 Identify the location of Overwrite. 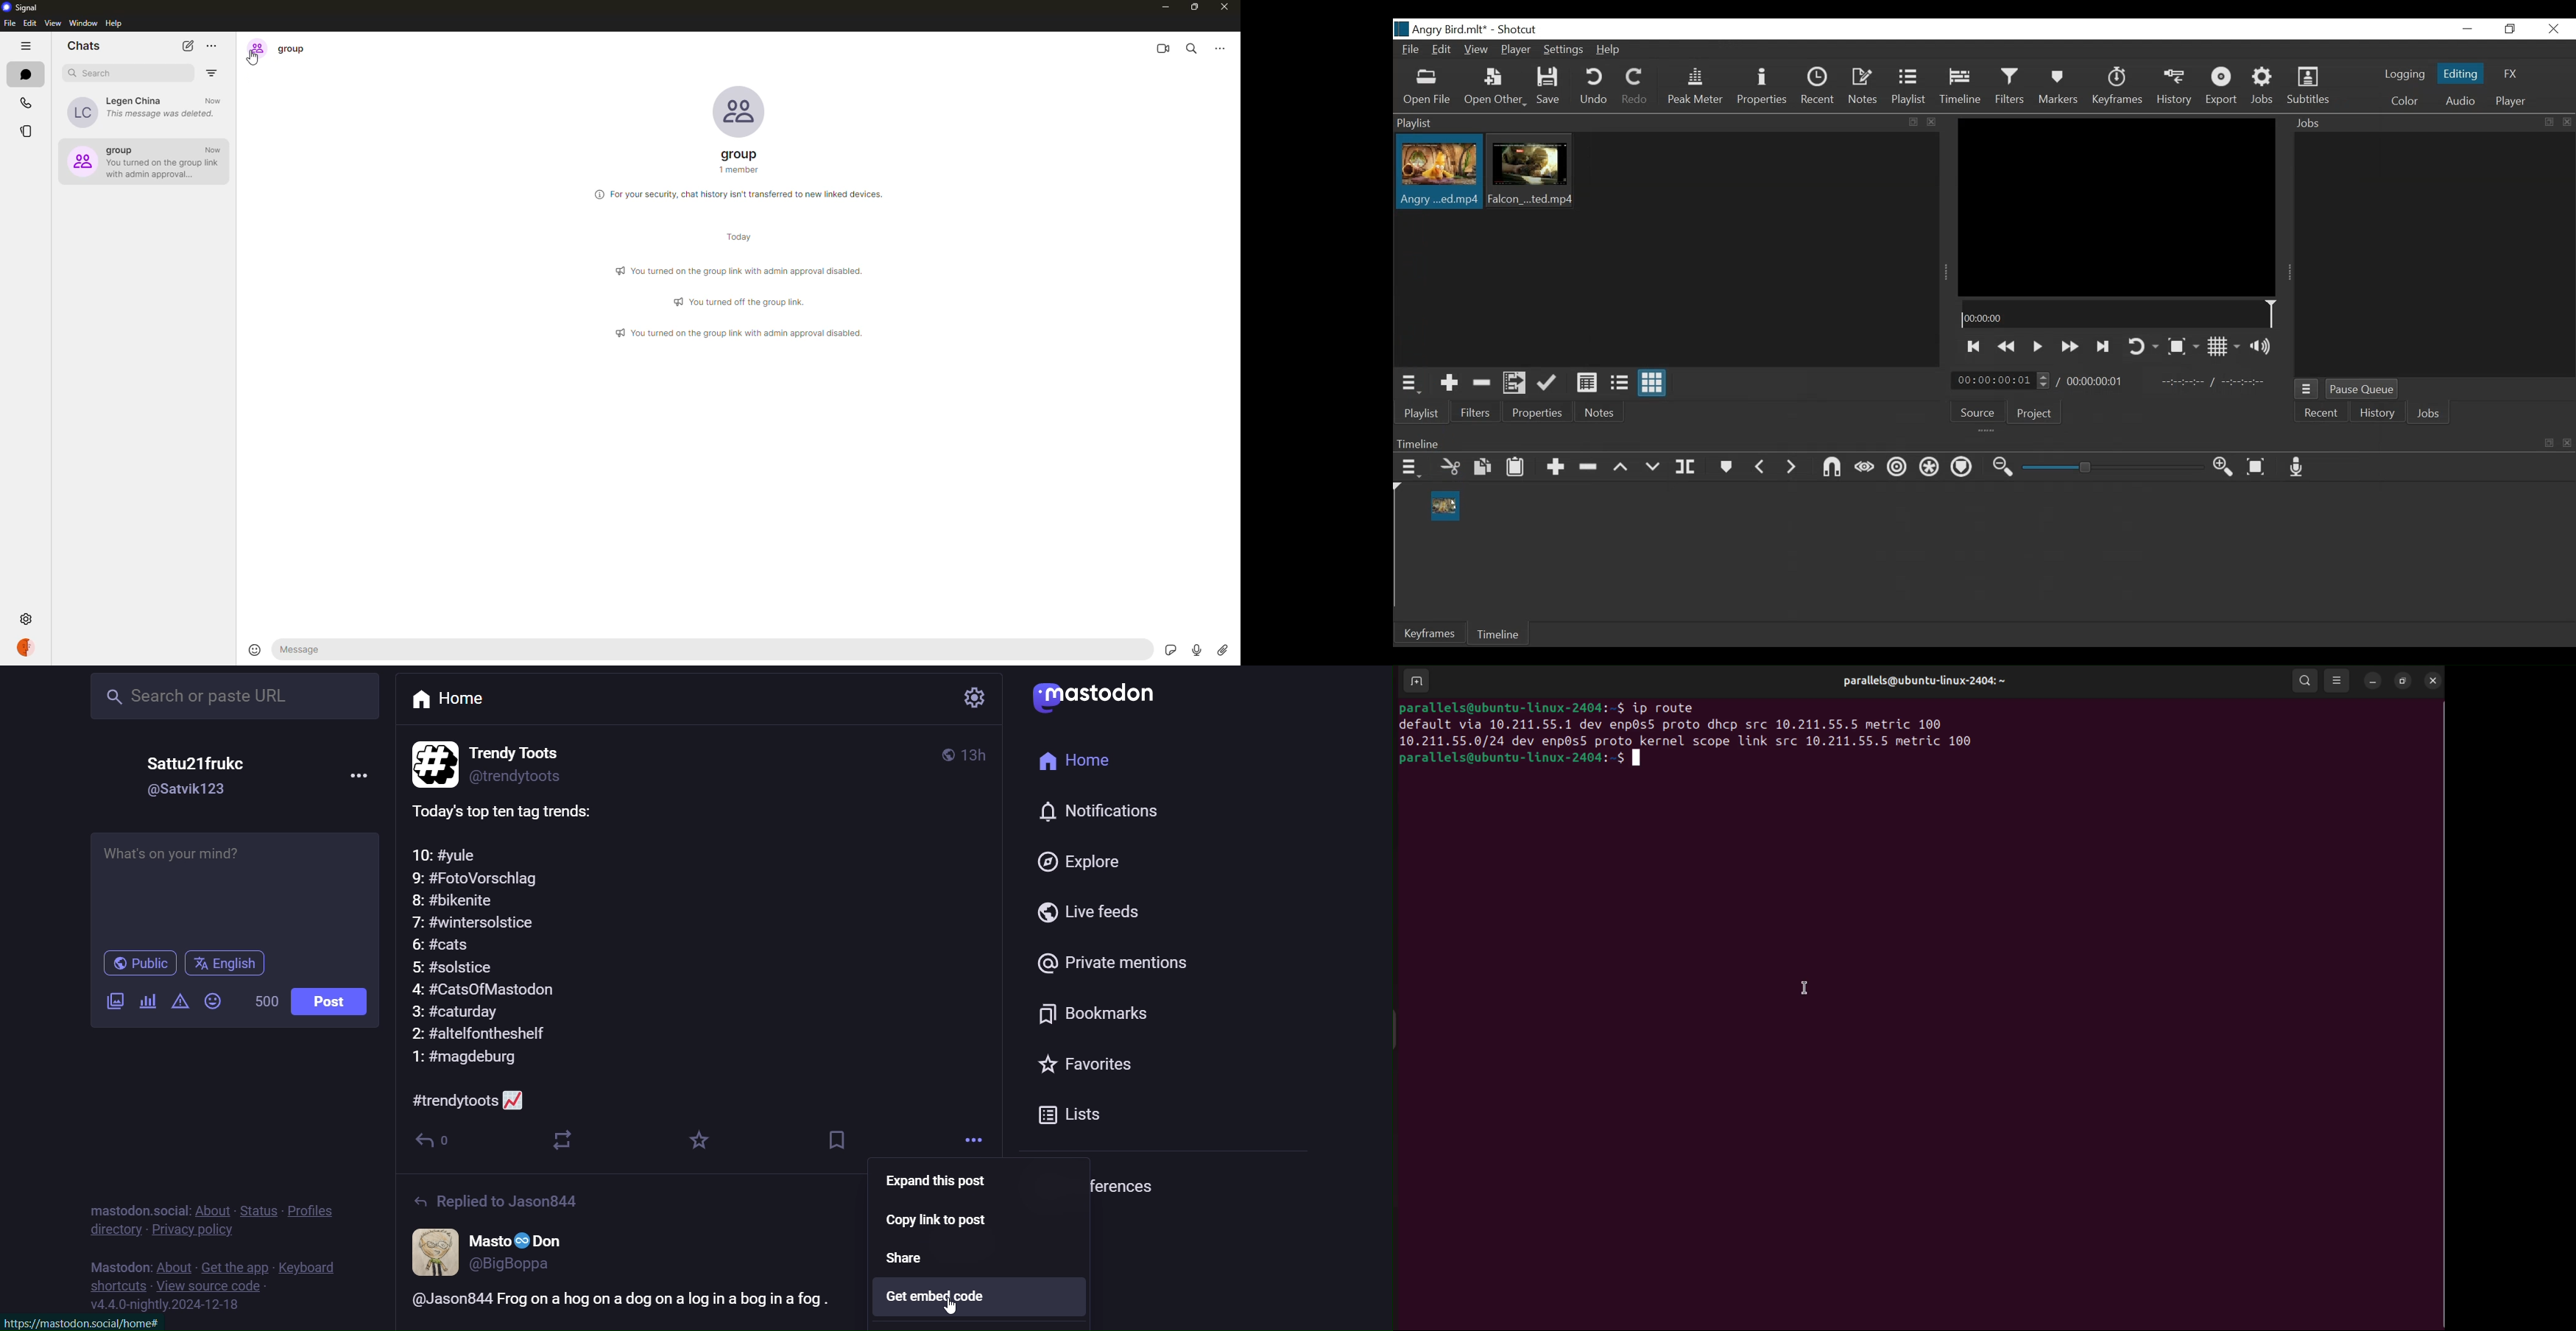
(1652, 466).